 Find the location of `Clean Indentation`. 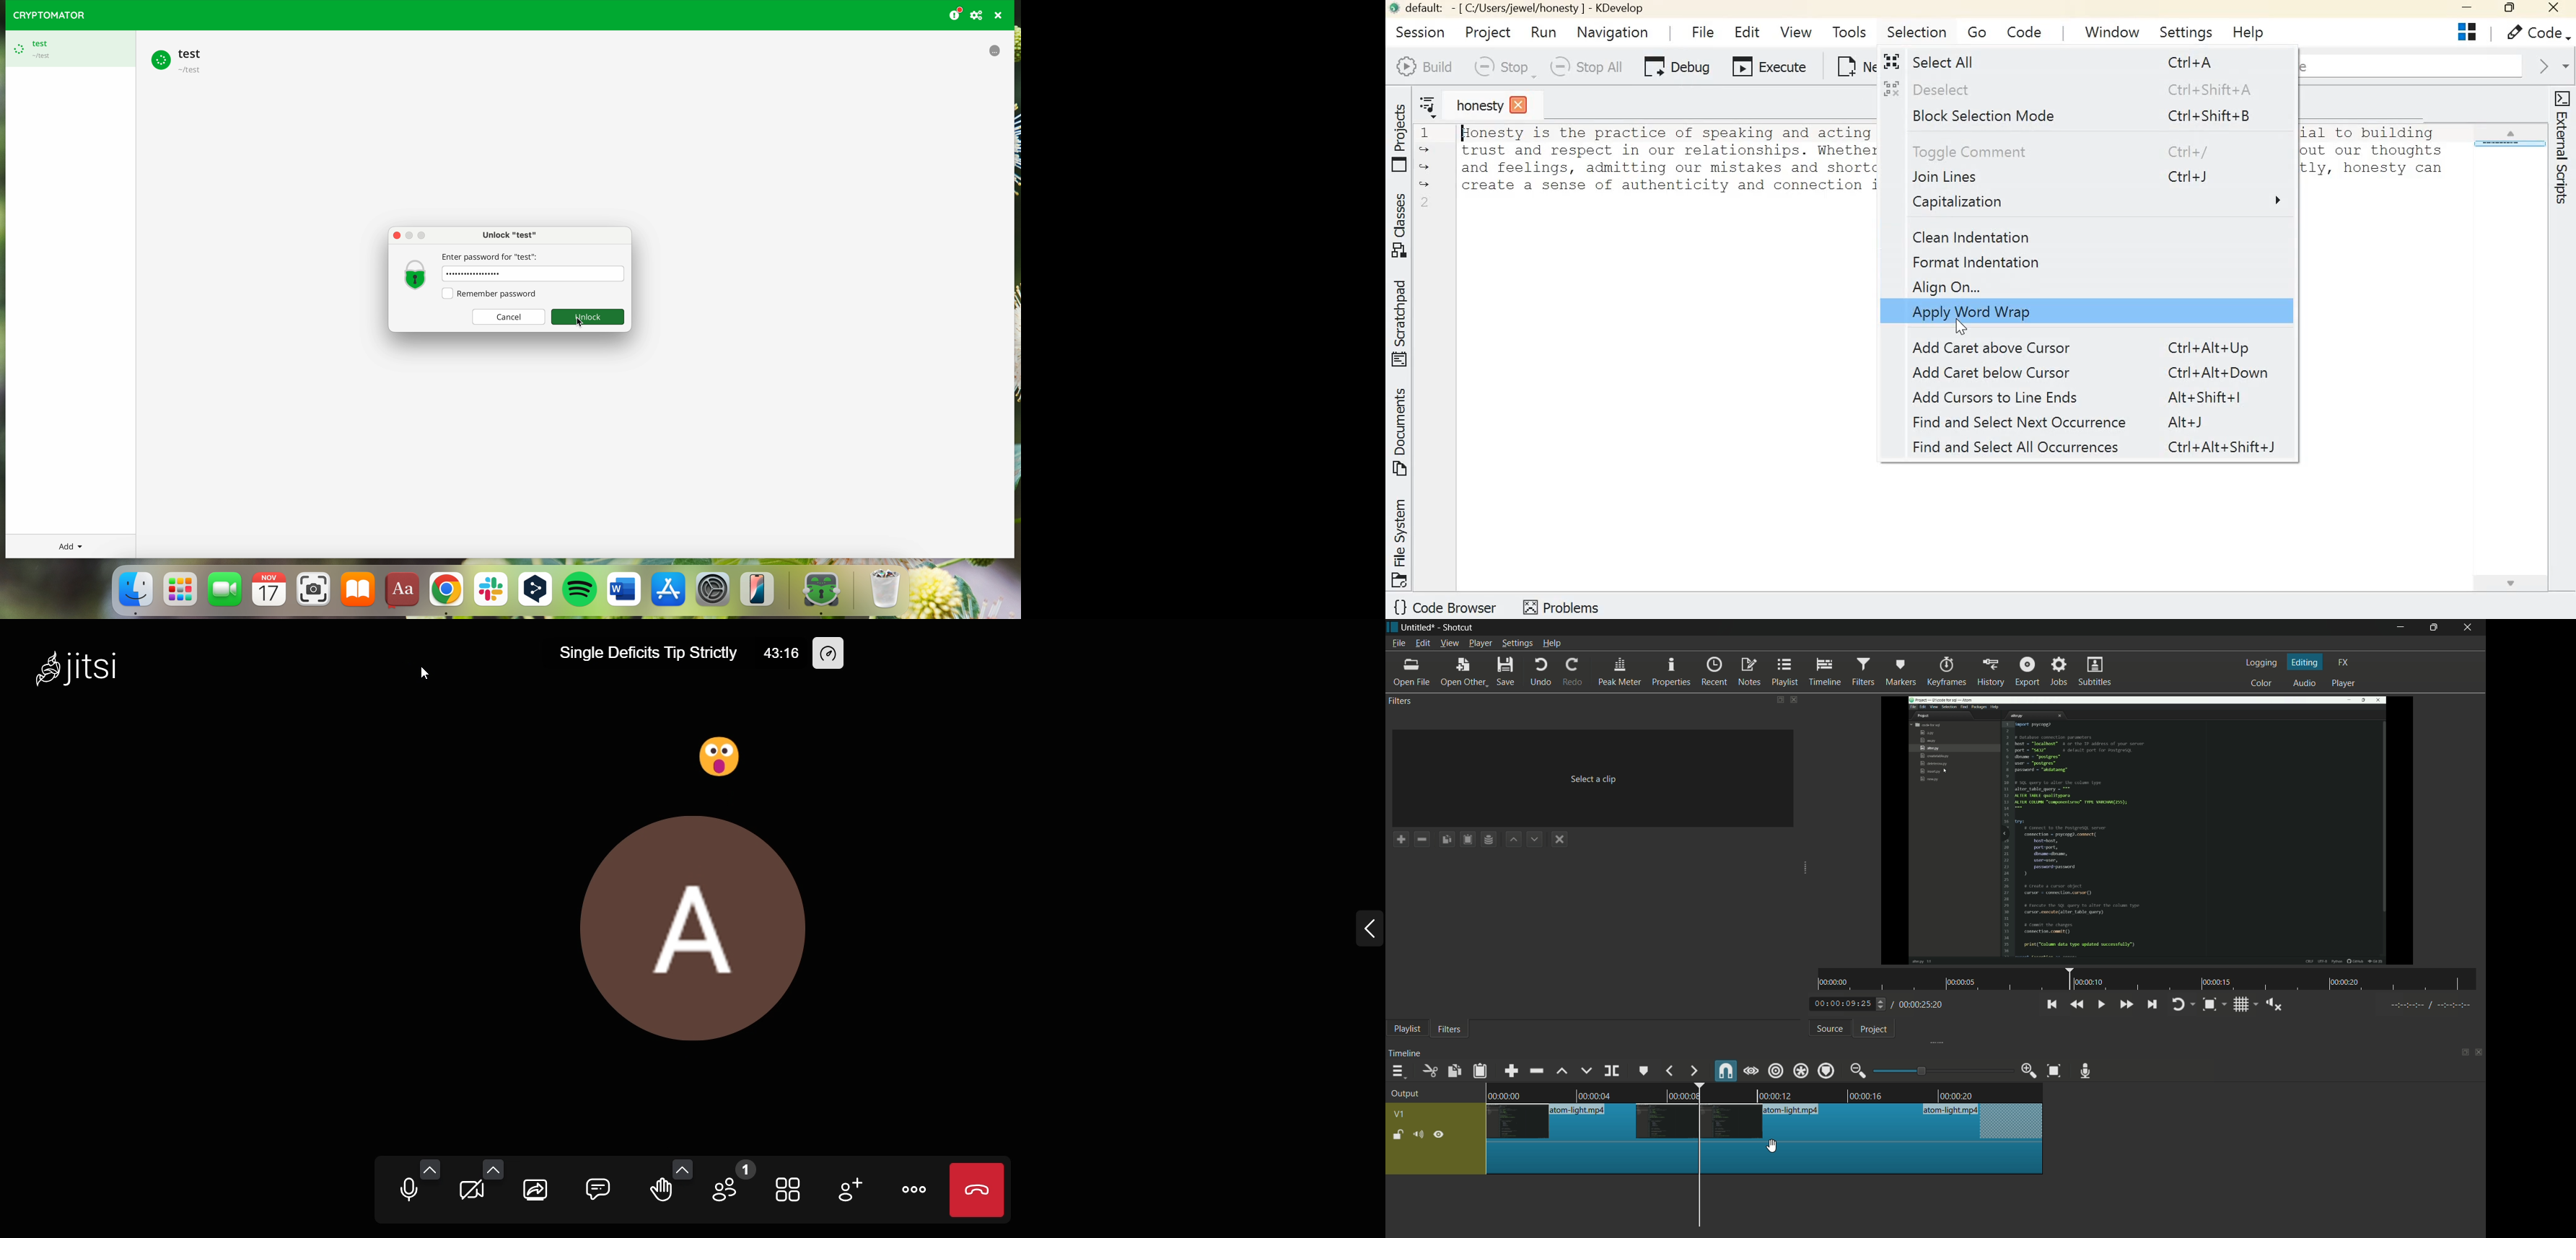

Clean Indentation is located at coordinates (1975, 236).